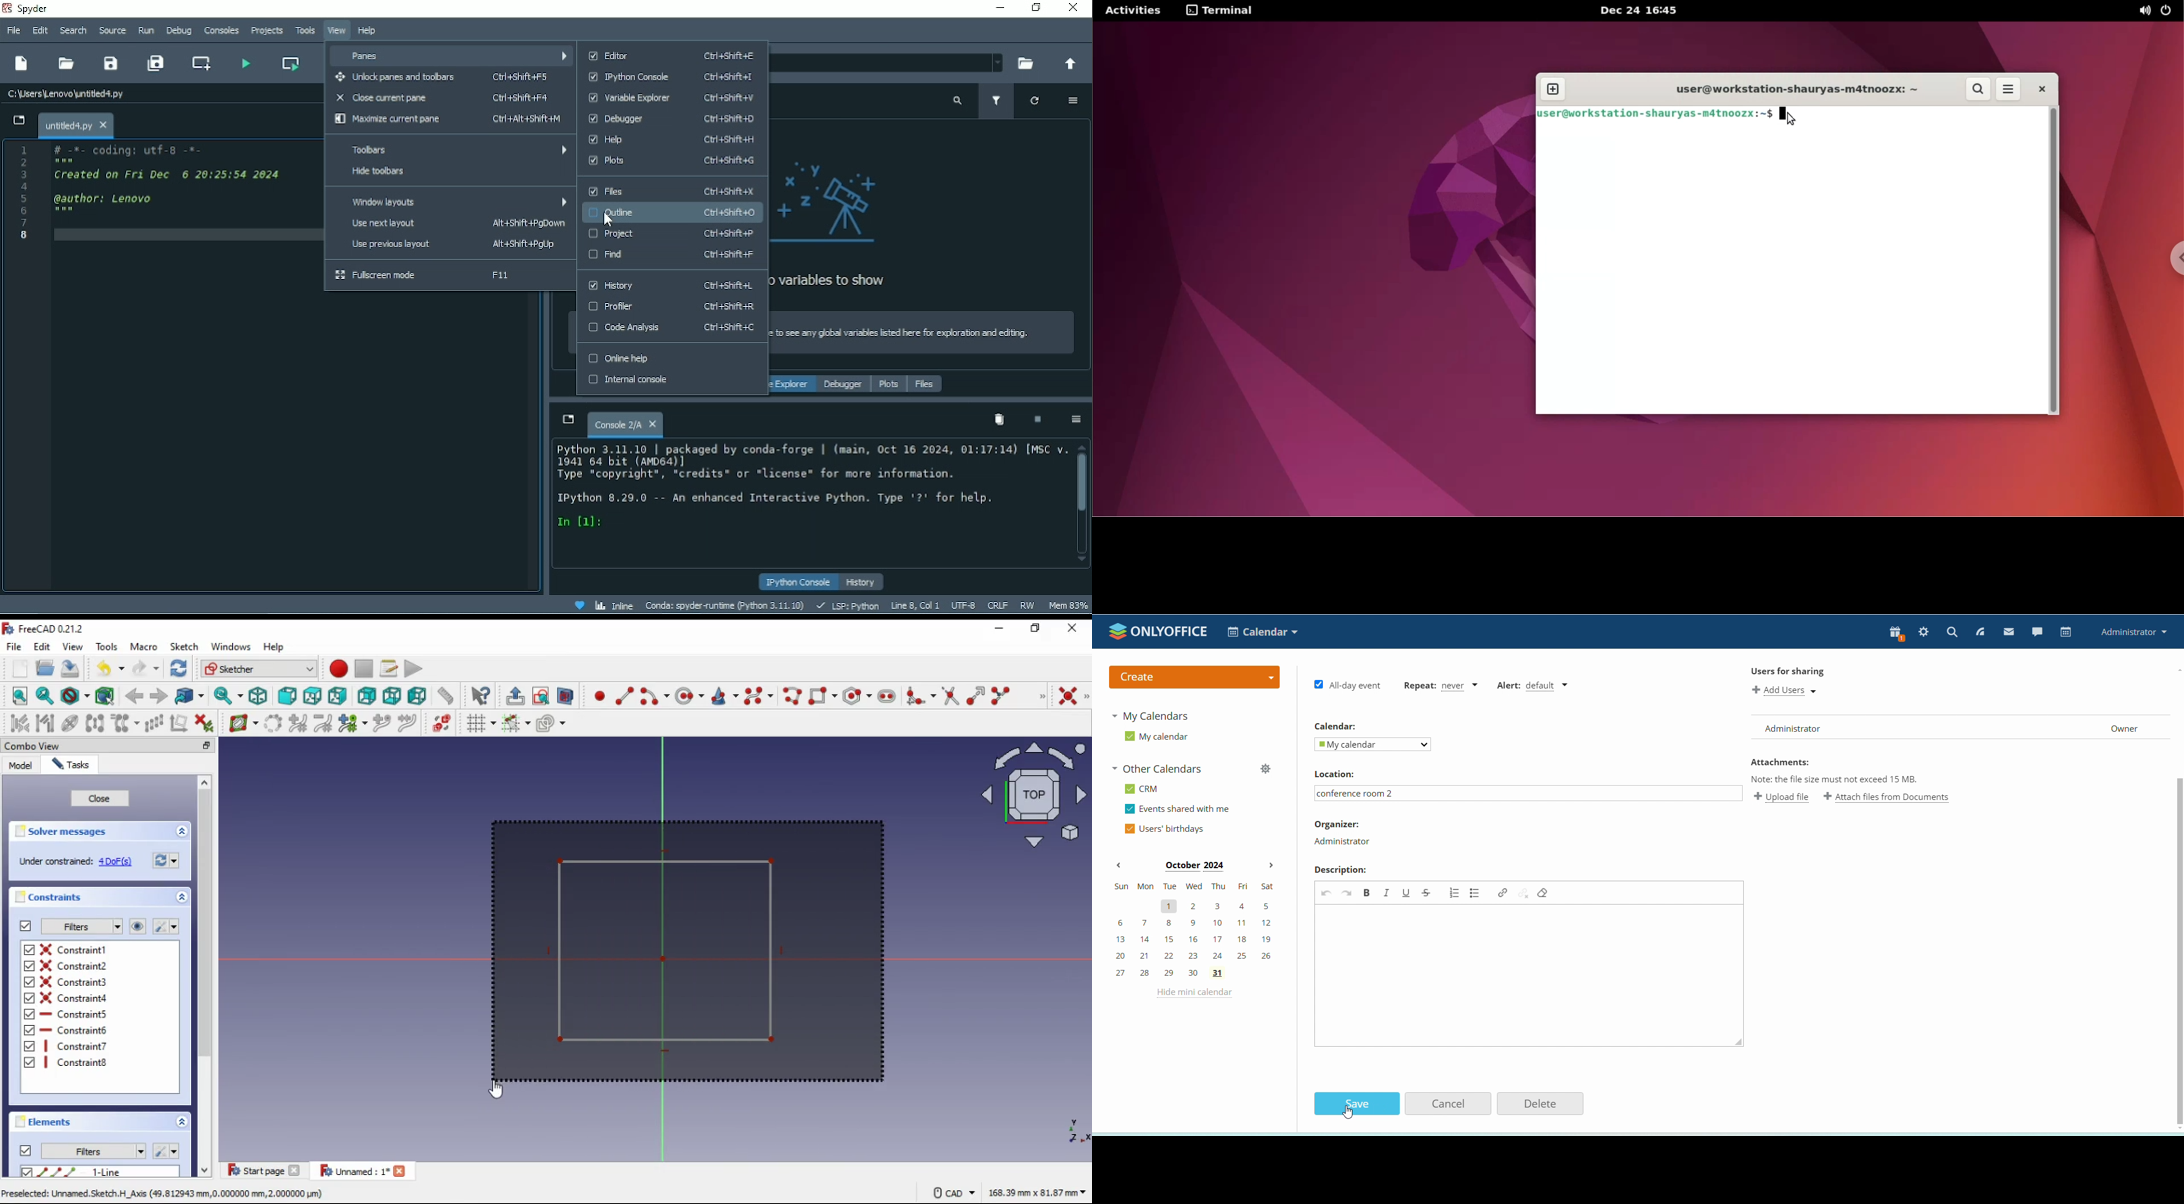 This screenshot has height=1204, width=2184. What do you see at coordinates (68, 723) in the screenshot?
I see `show hide internal geometry` at bounding box center [68, 723].